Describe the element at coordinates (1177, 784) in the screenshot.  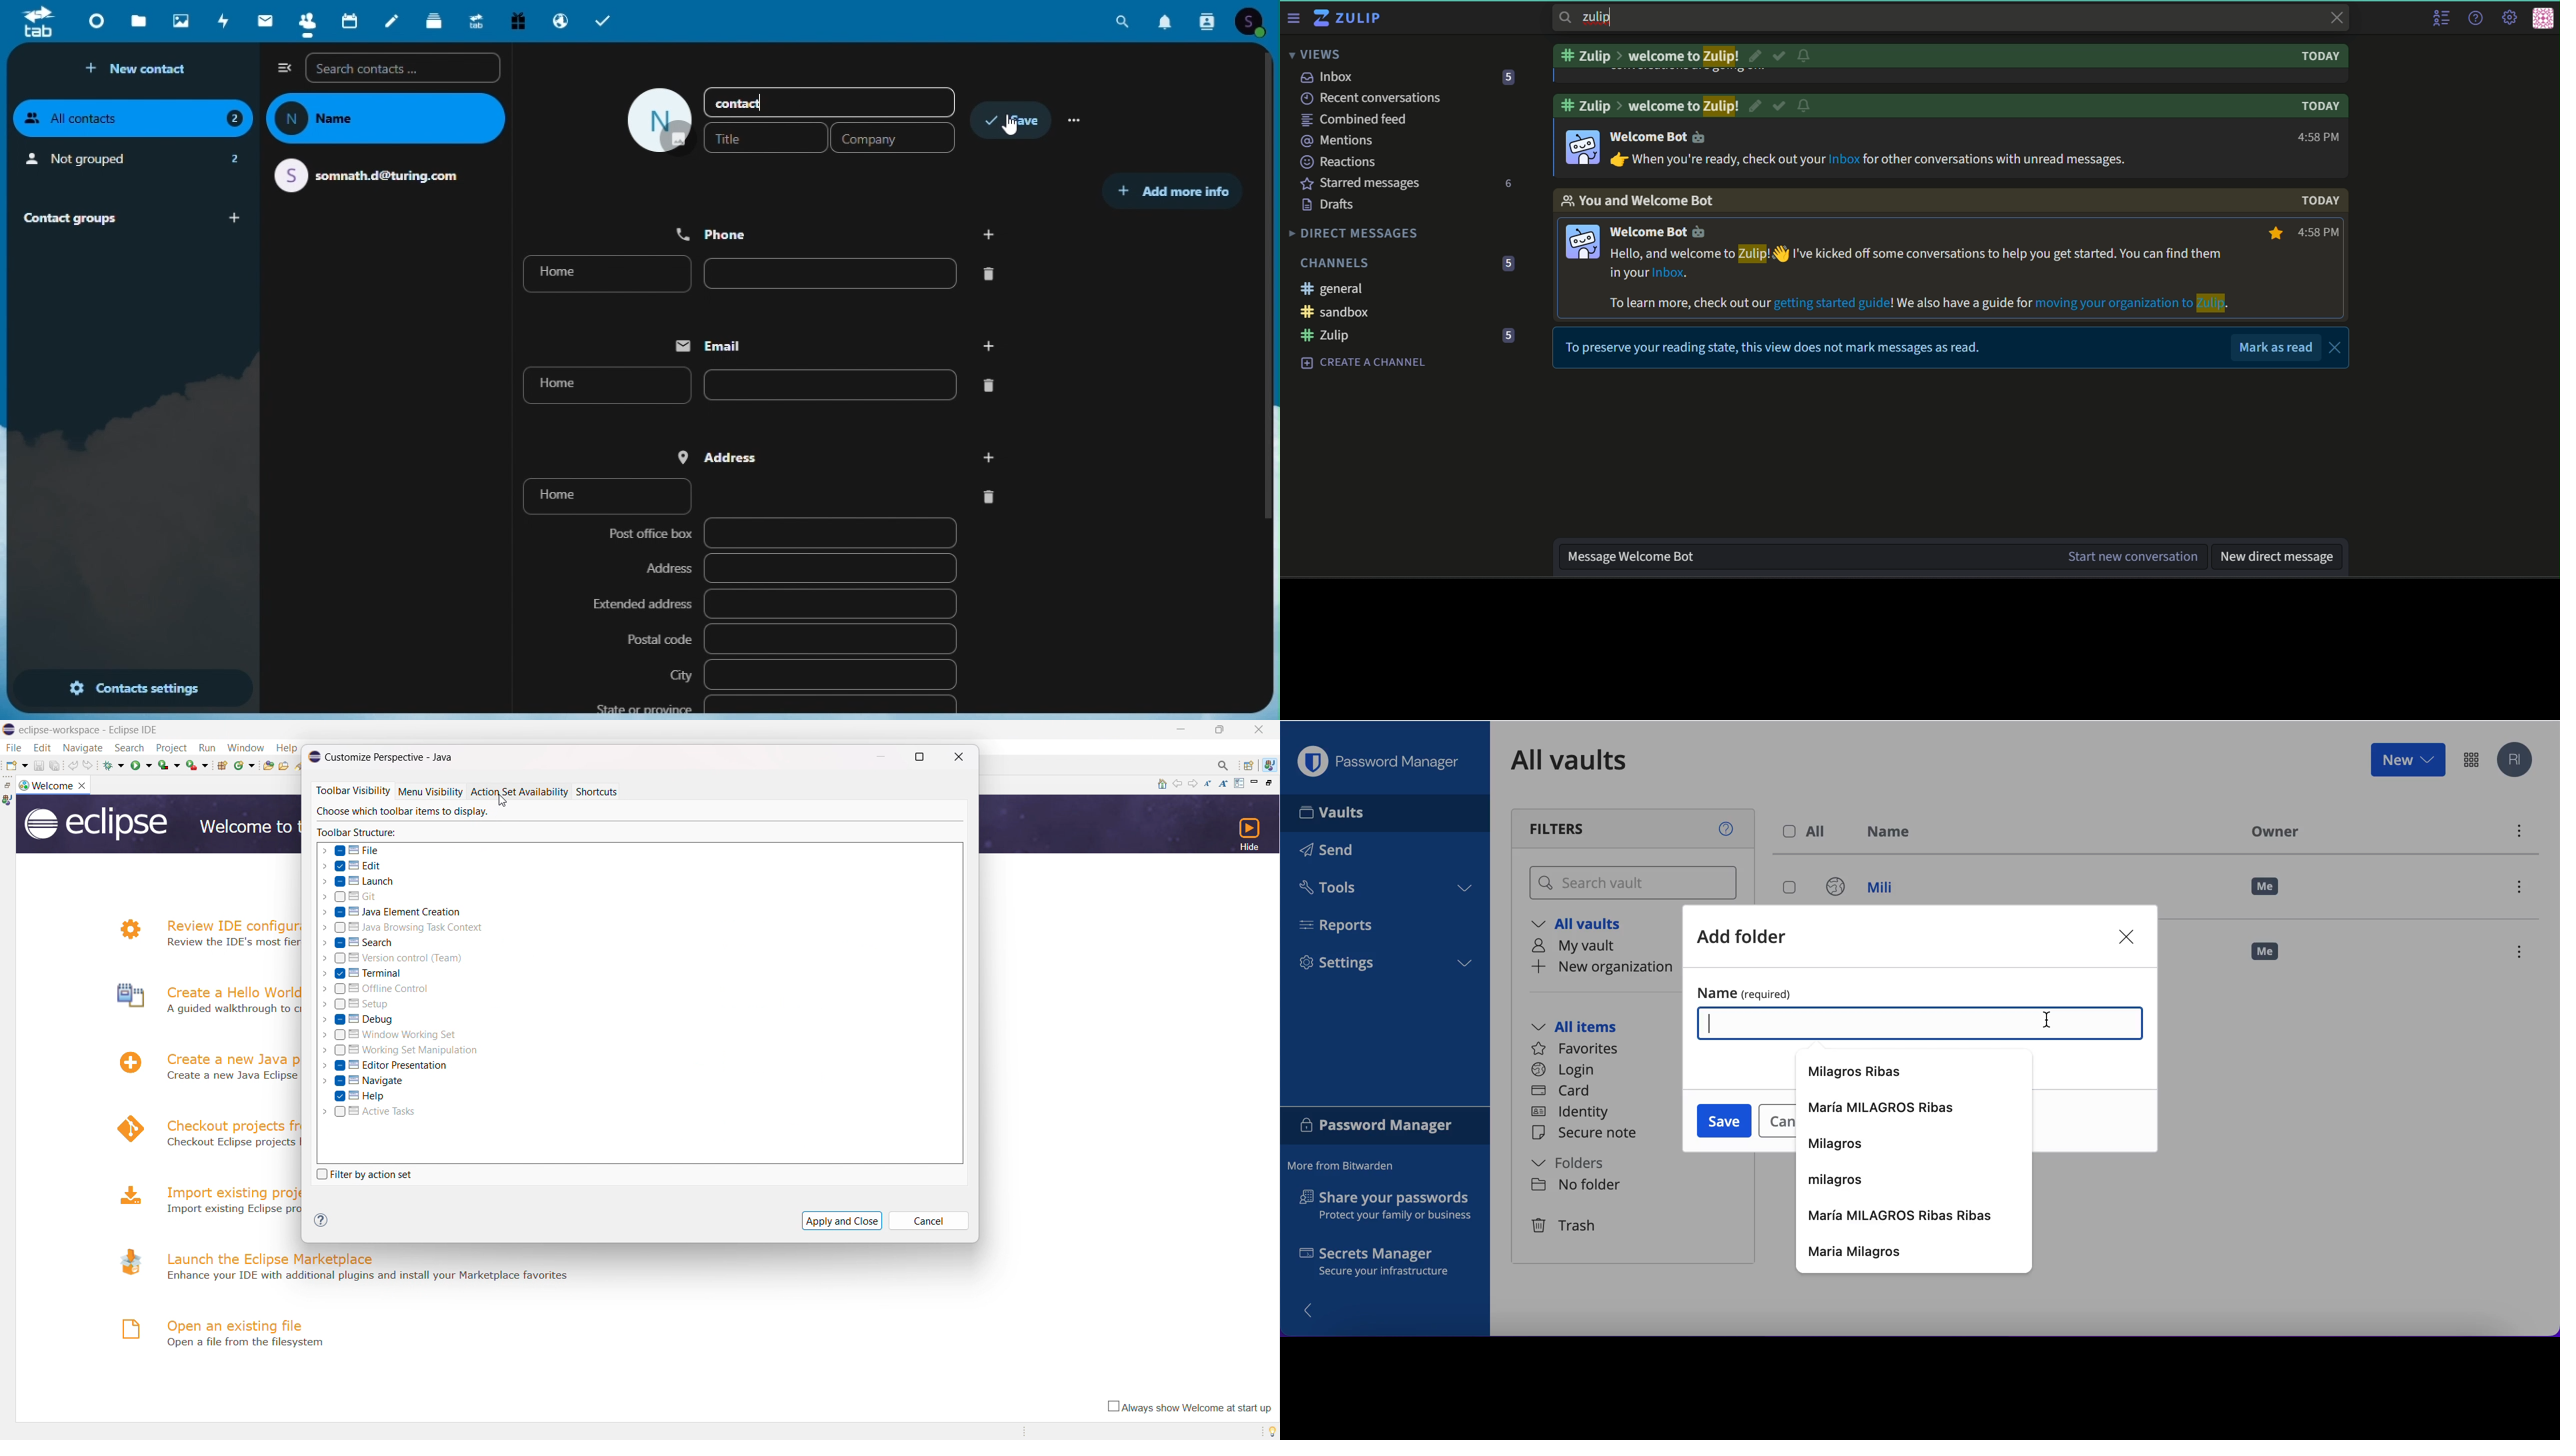
I see `navigate to previous topic` at that location.